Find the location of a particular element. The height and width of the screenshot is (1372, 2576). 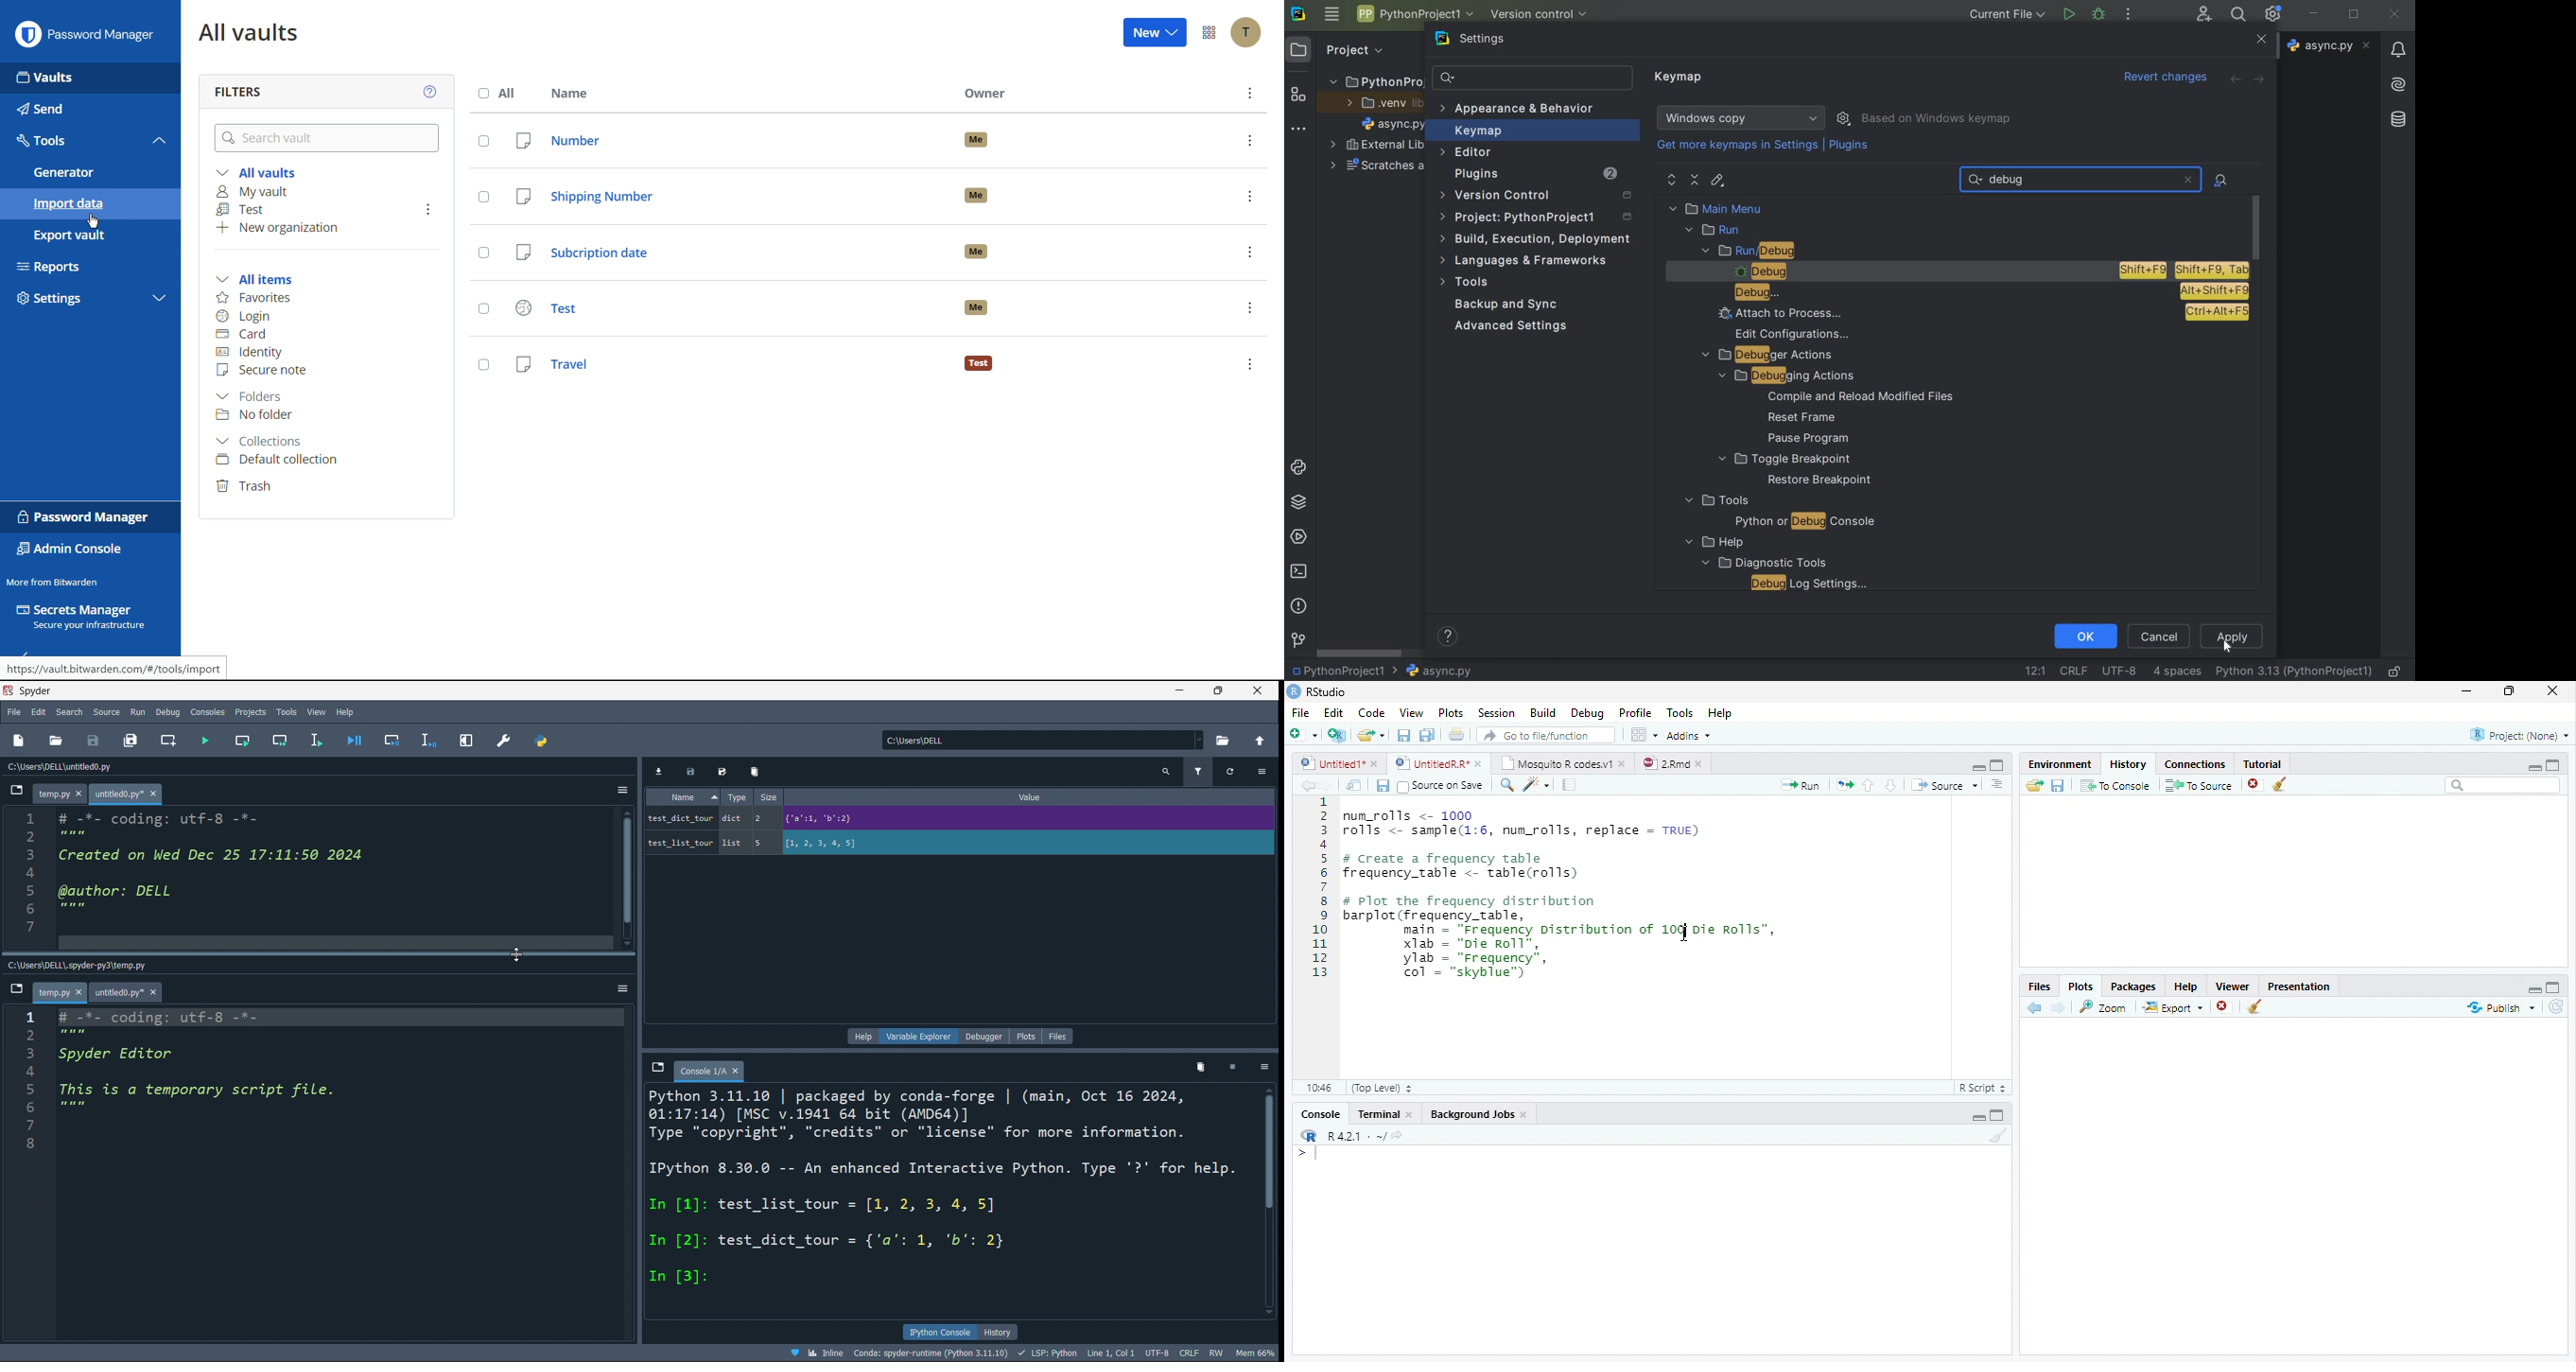

options is located at coordinates (428, 209).